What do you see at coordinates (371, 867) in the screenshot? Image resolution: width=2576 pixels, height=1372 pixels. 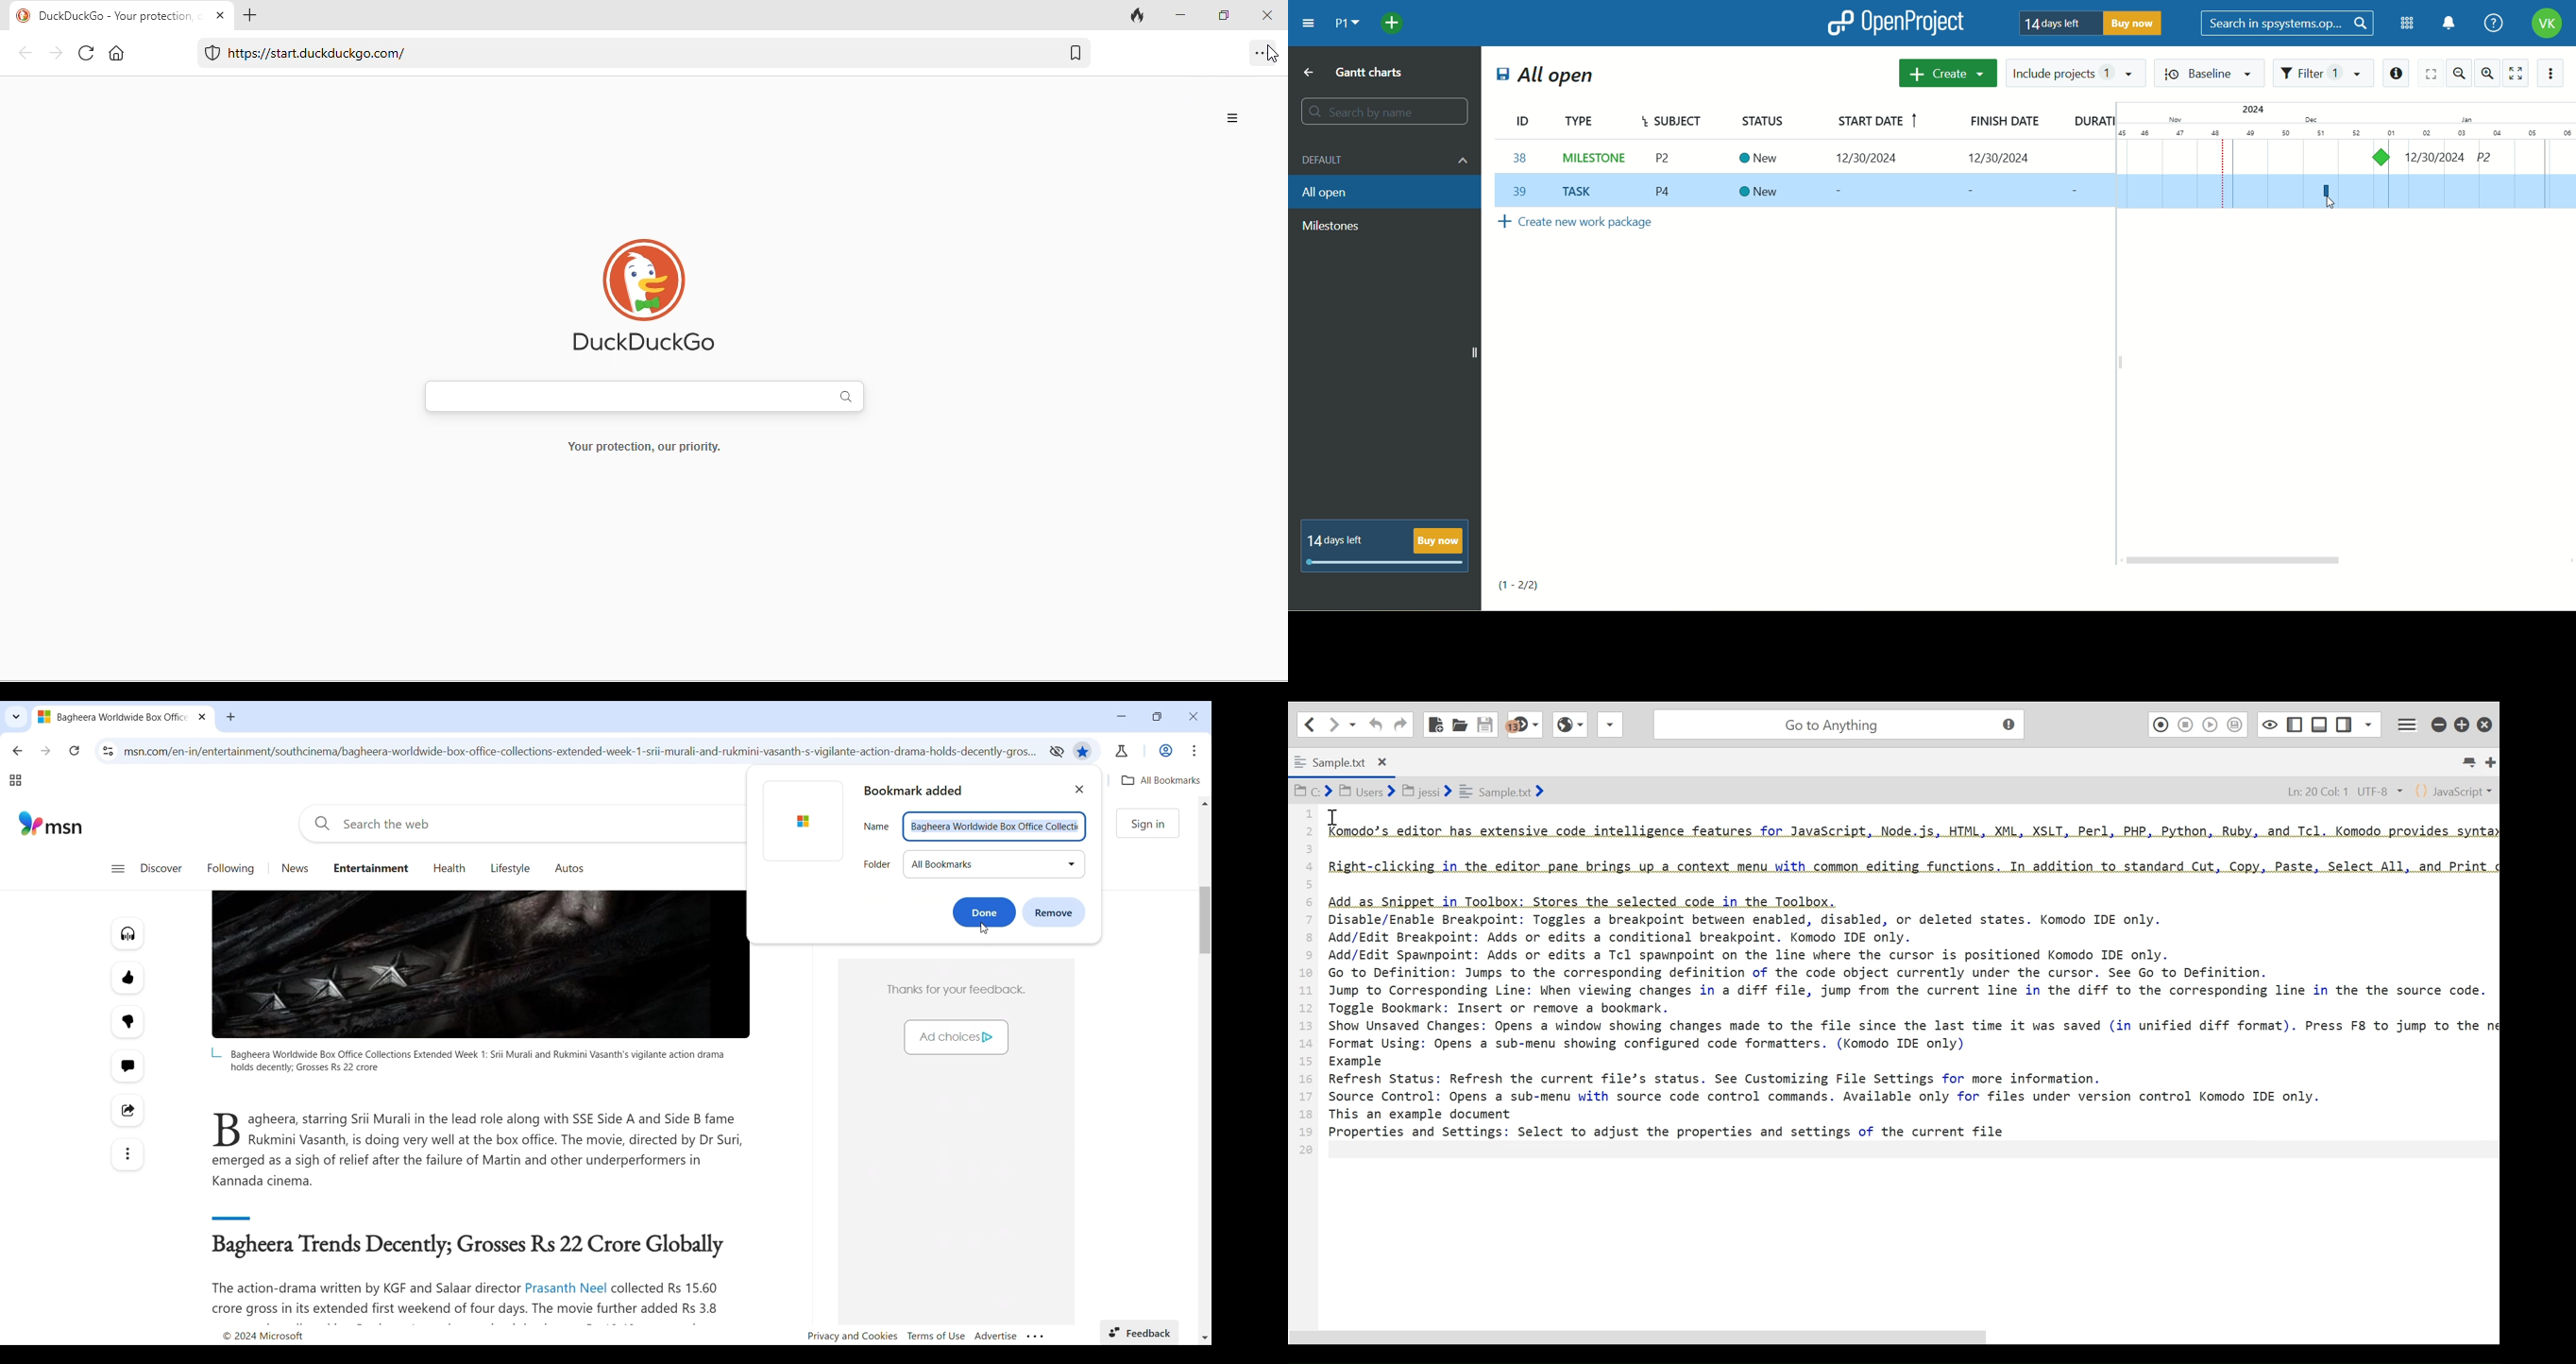 I see `Entertainment page highlighted as current page` at bounding box center [371, 867].